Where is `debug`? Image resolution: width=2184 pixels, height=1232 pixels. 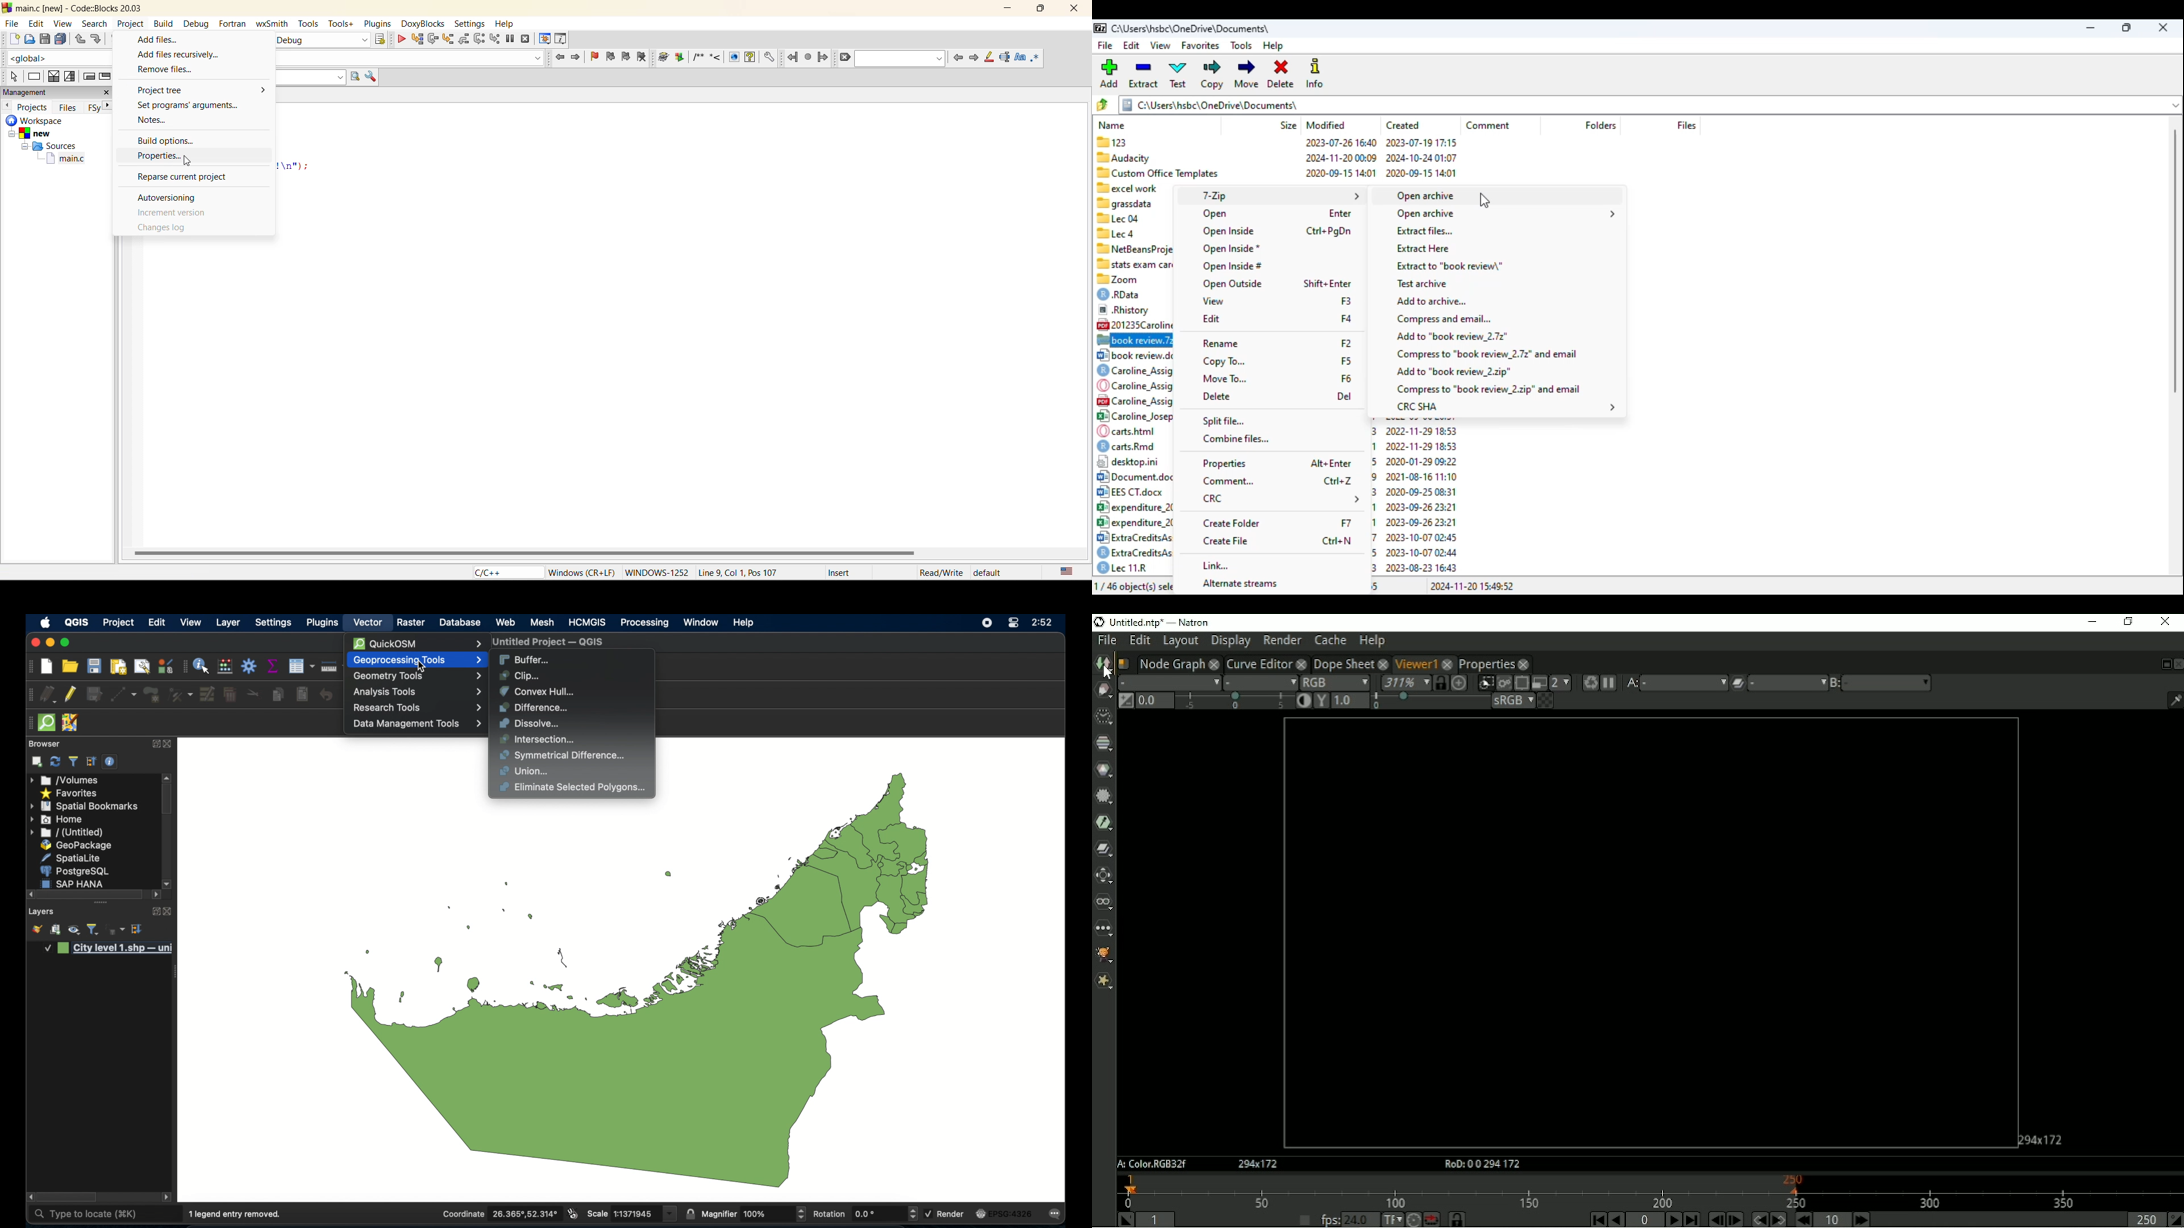 debug is located at coordinates (400, 39).